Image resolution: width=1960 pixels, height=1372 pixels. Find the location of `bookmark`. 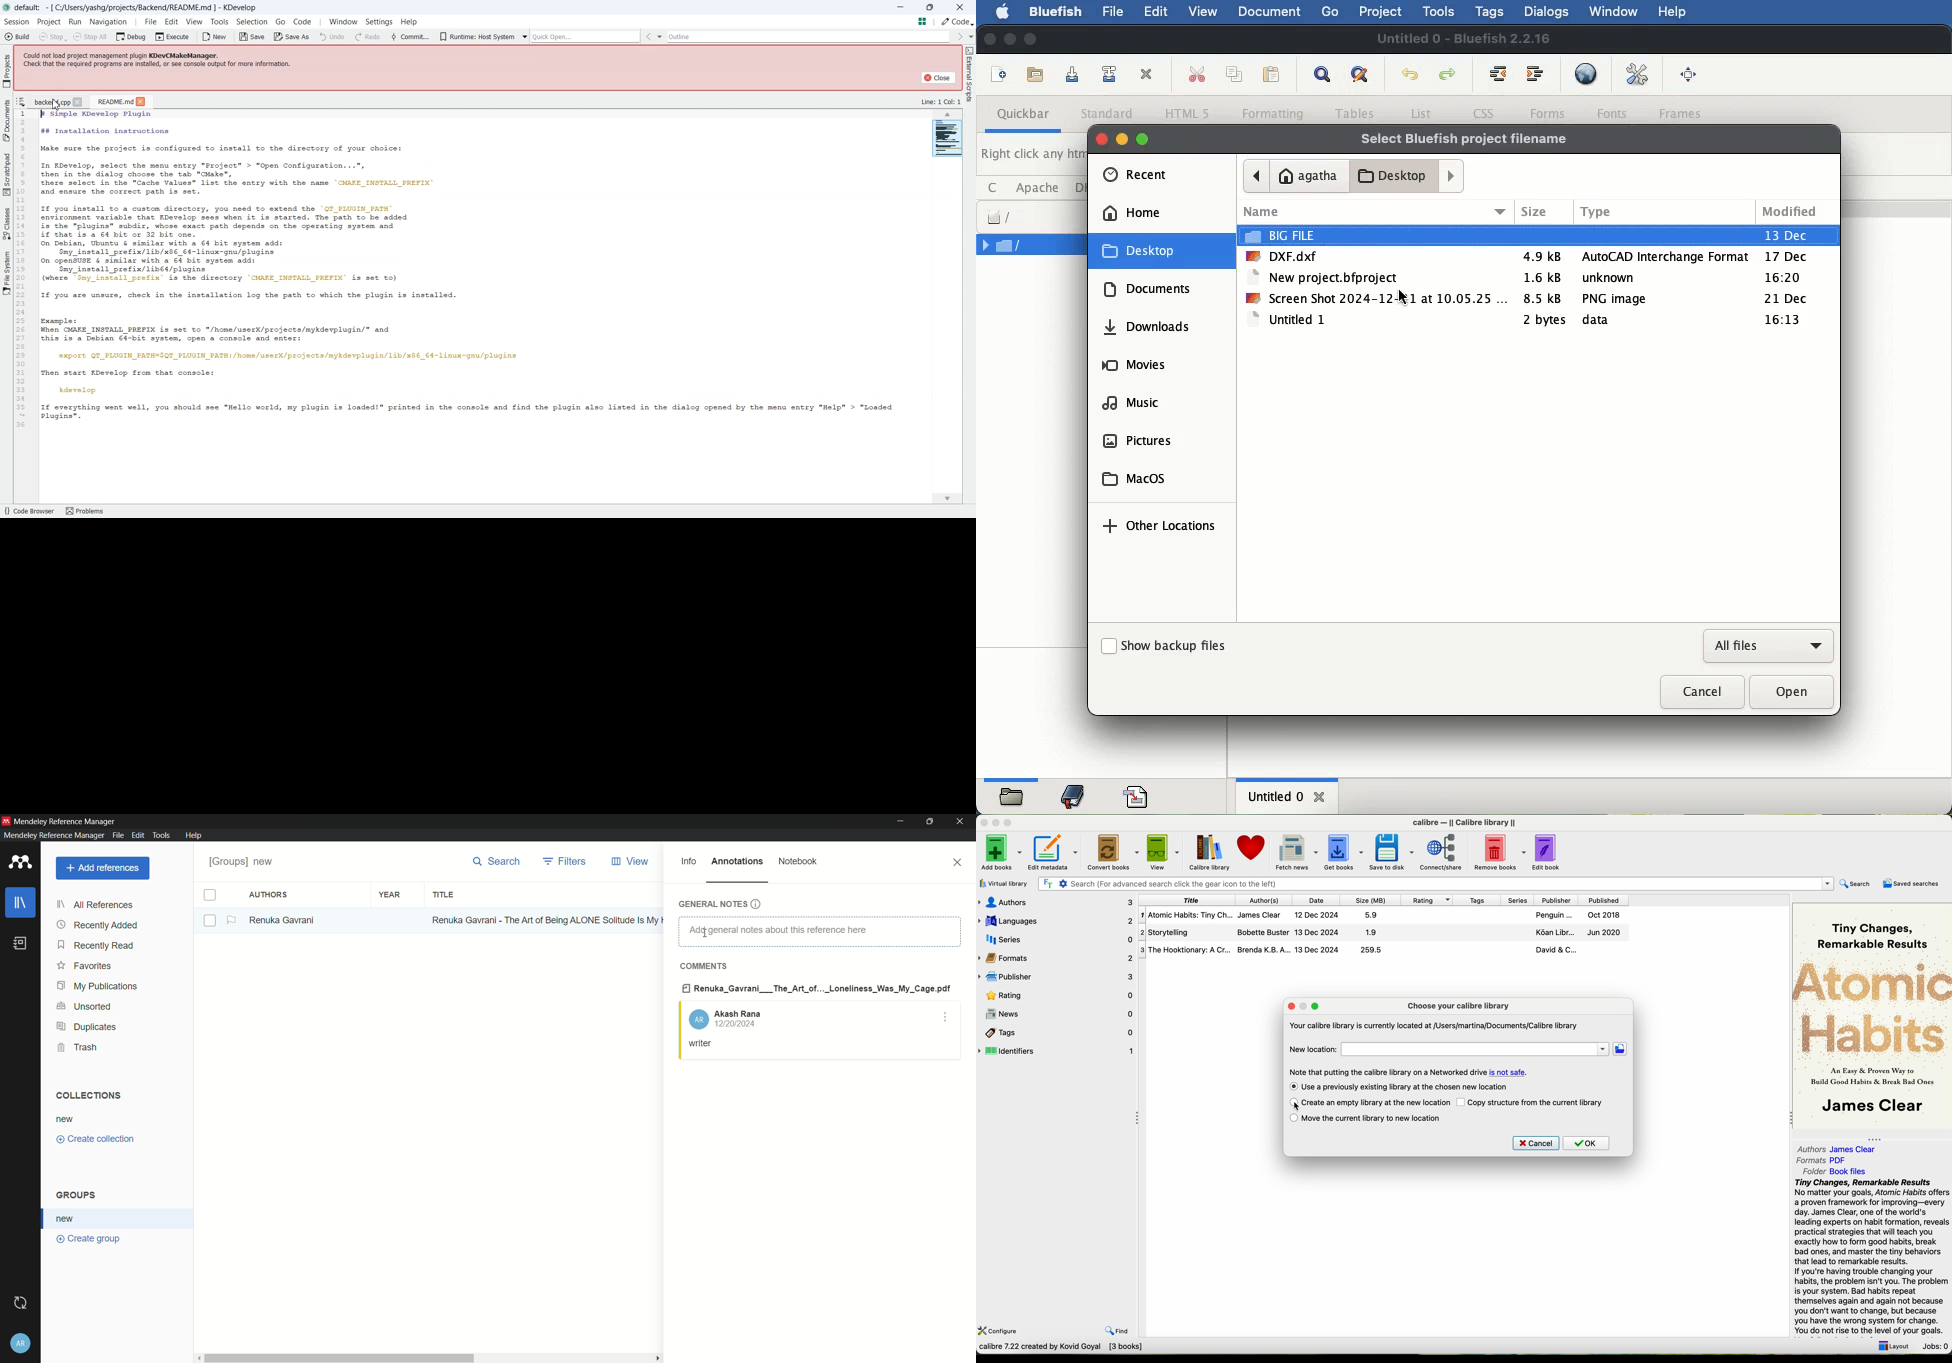

bookmark is located at coordinates (1075, 796).